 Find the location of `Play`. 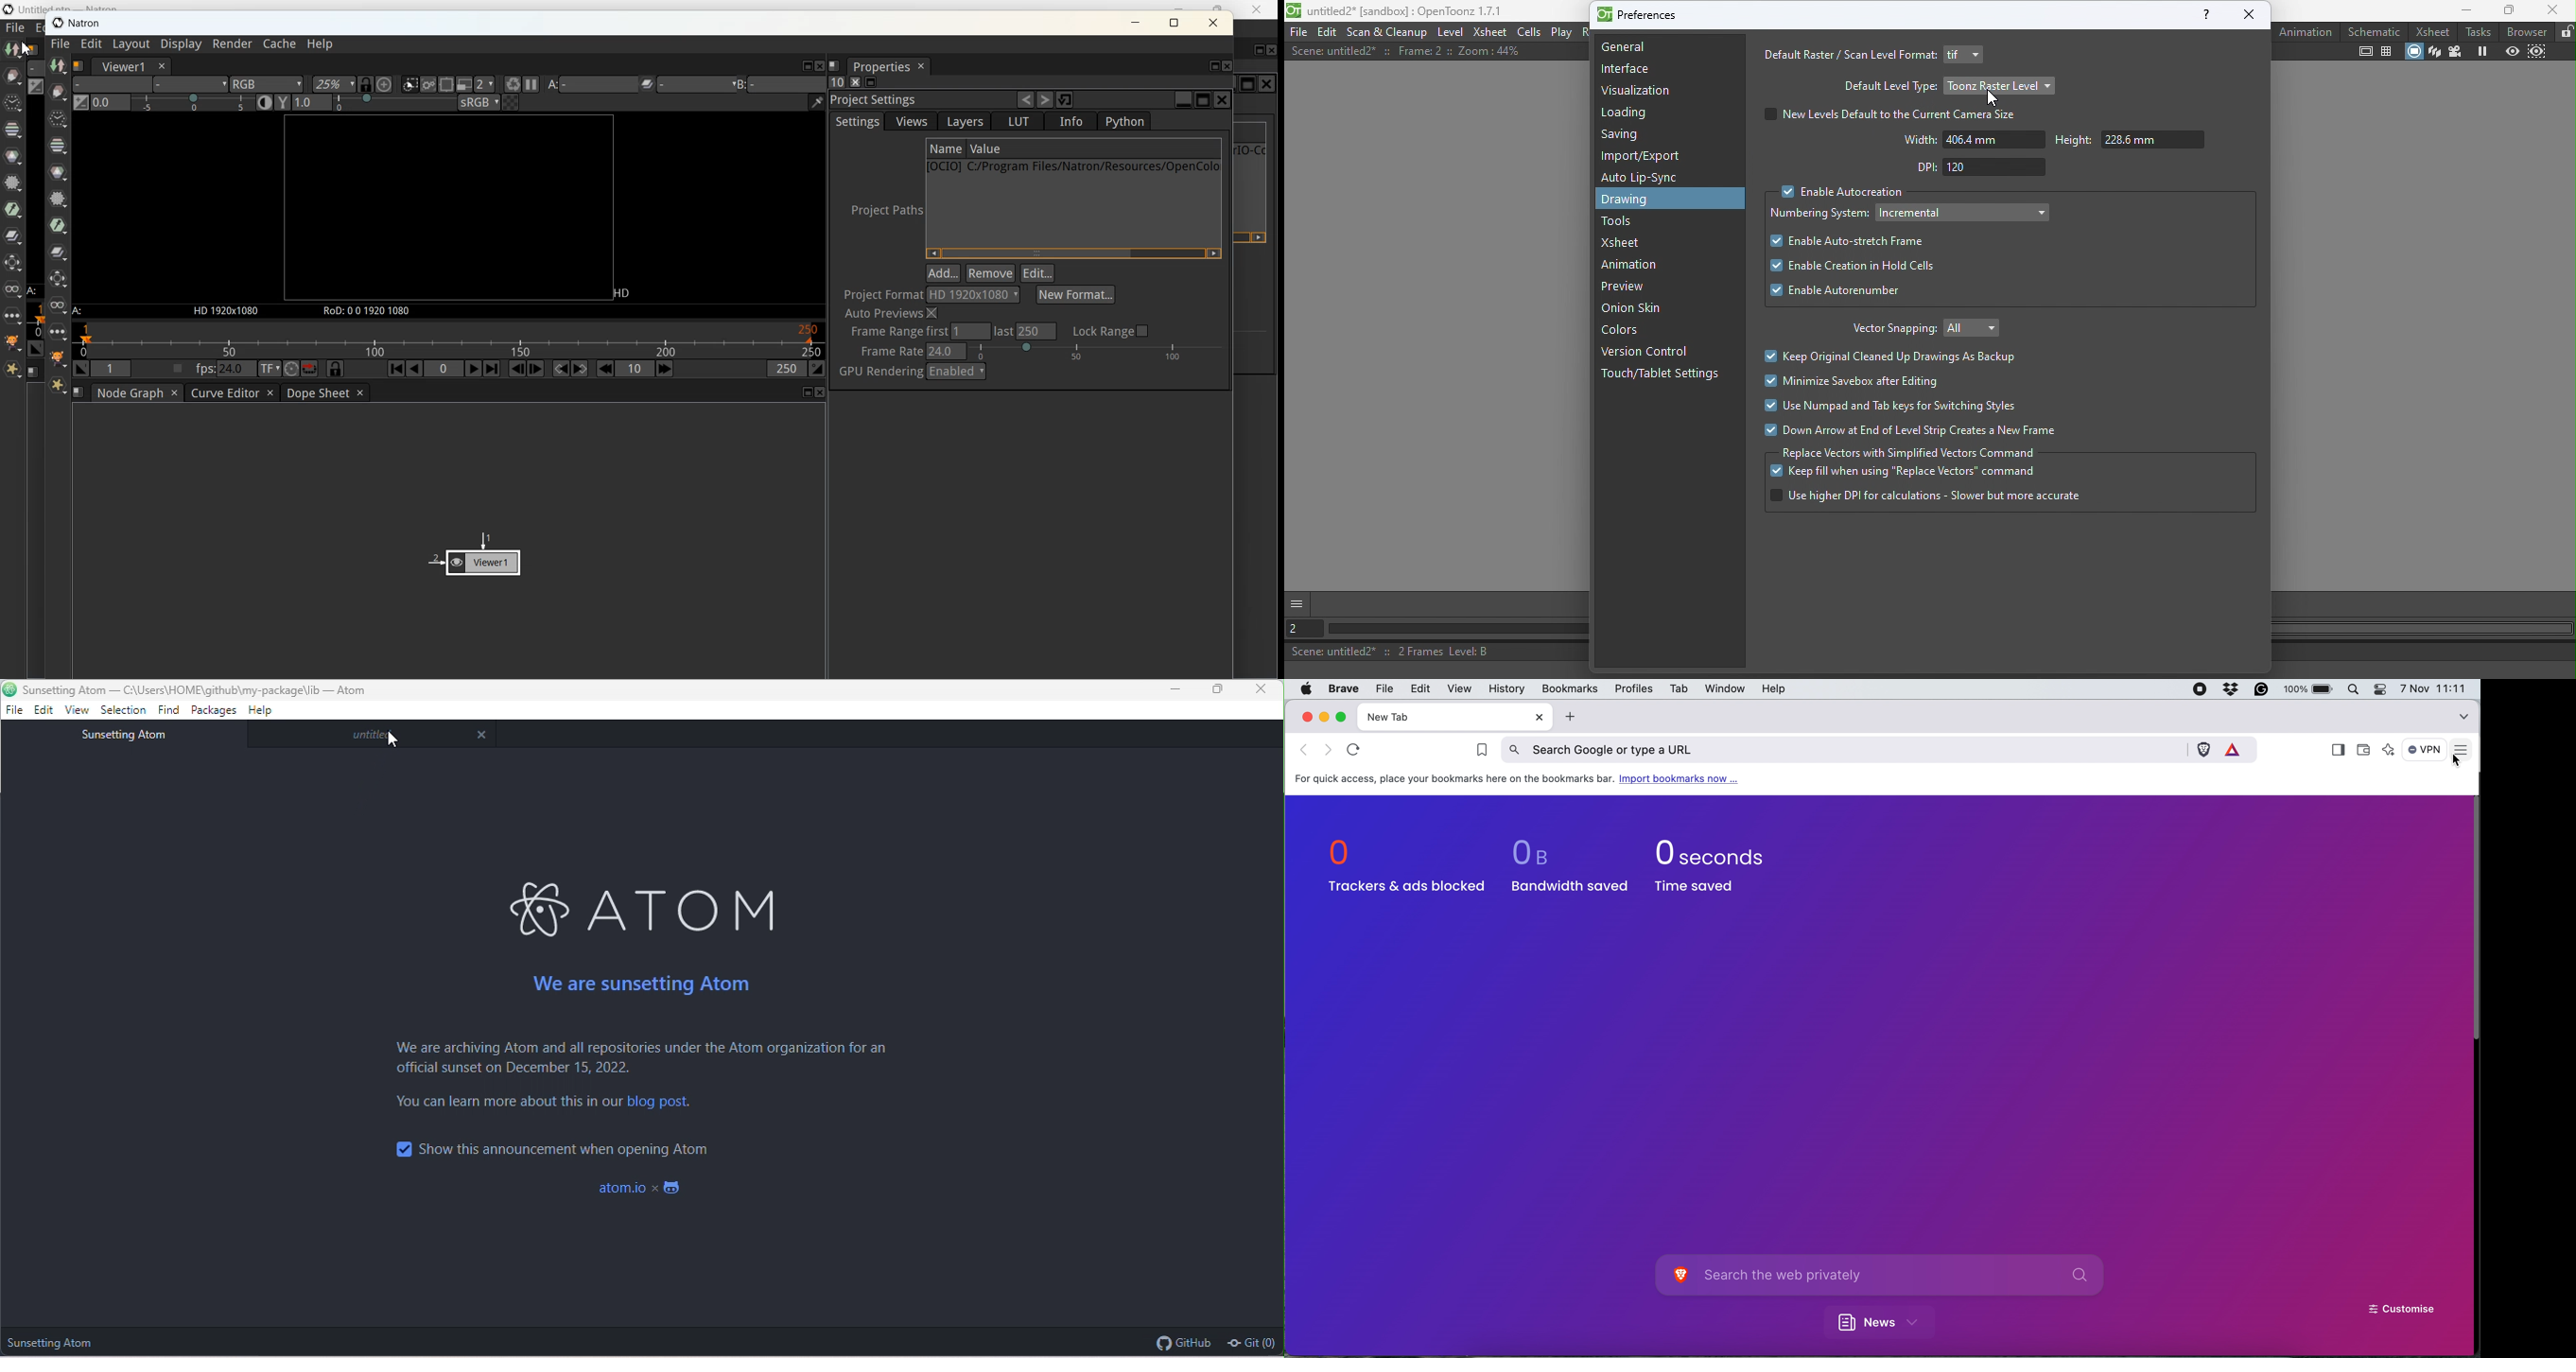

Play is located at coordinates (1561, 32).